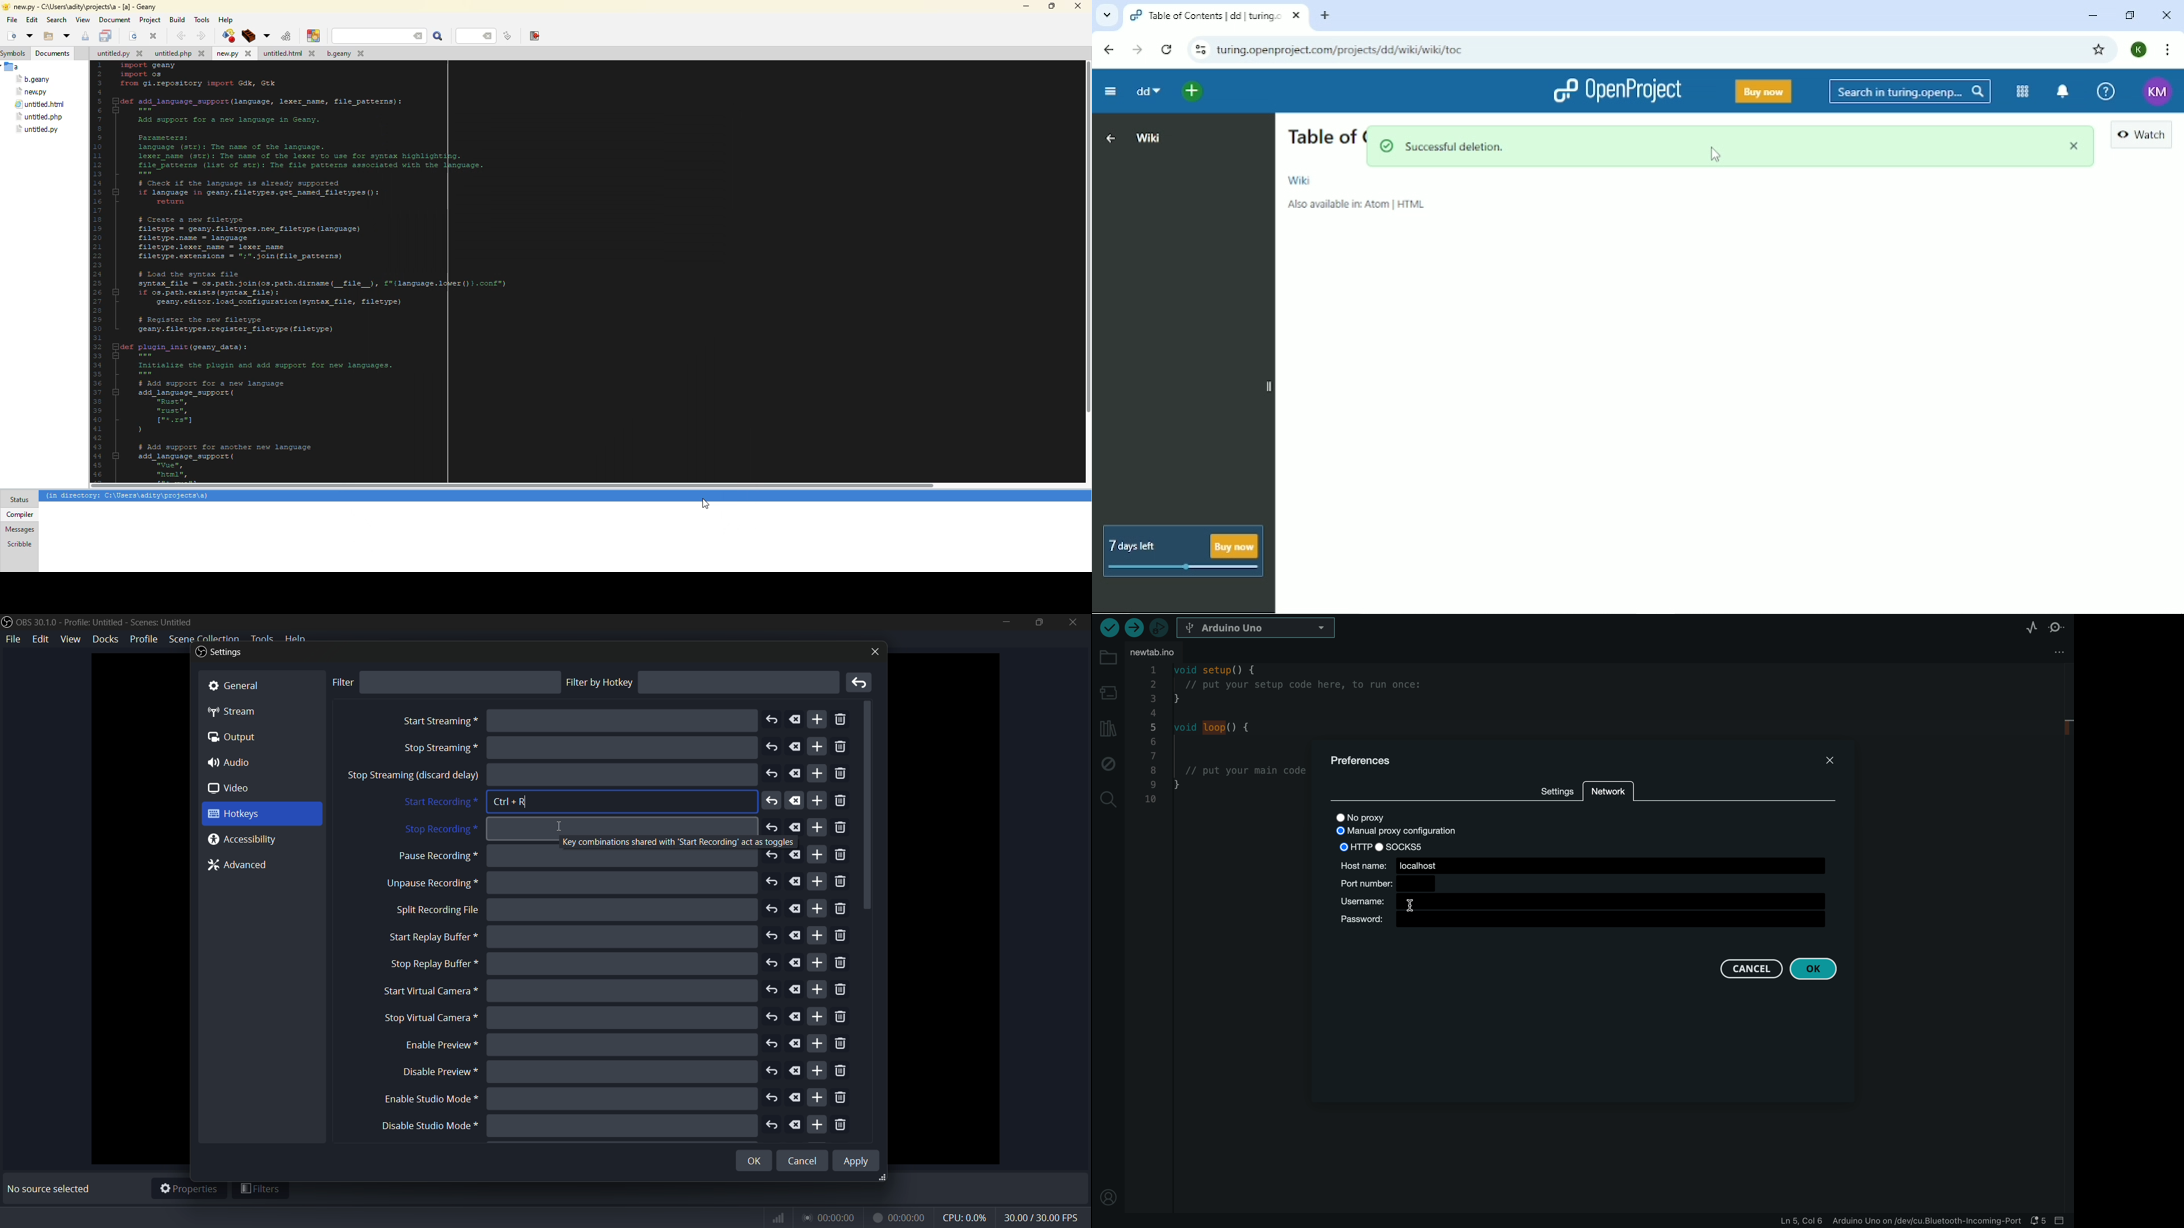 This screenshot has height=1232, width=2184. Describe the element at coordinates (234, 739) in the screenshot. I see `(a Output` at that location.